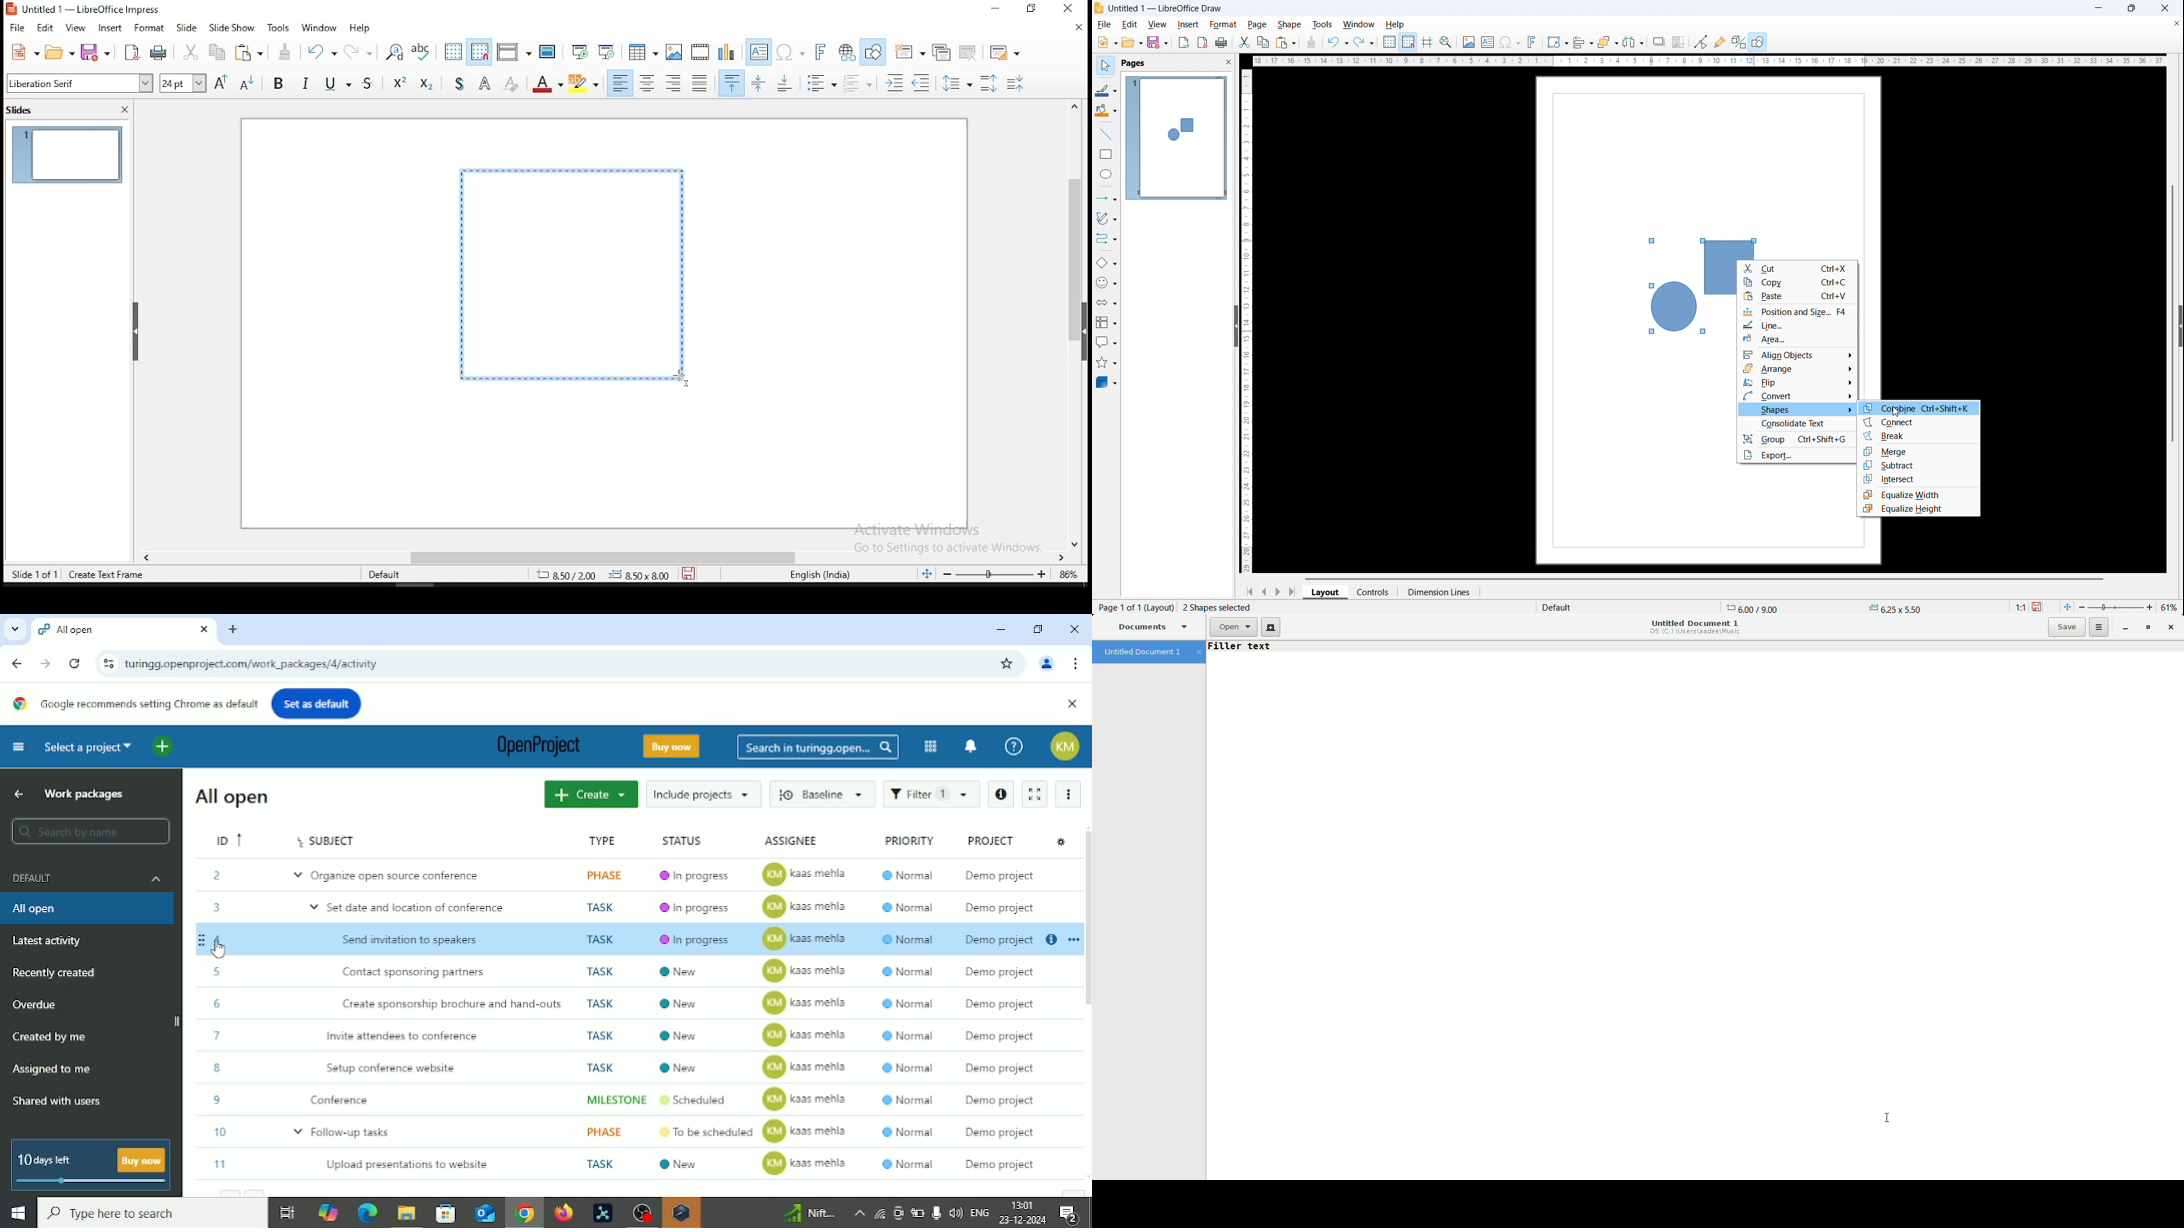 This screenshot has width=2184, height=1232. Describe the element at coordinates (1797, 424) in the screenshot. I see `consolidate text` at that location.